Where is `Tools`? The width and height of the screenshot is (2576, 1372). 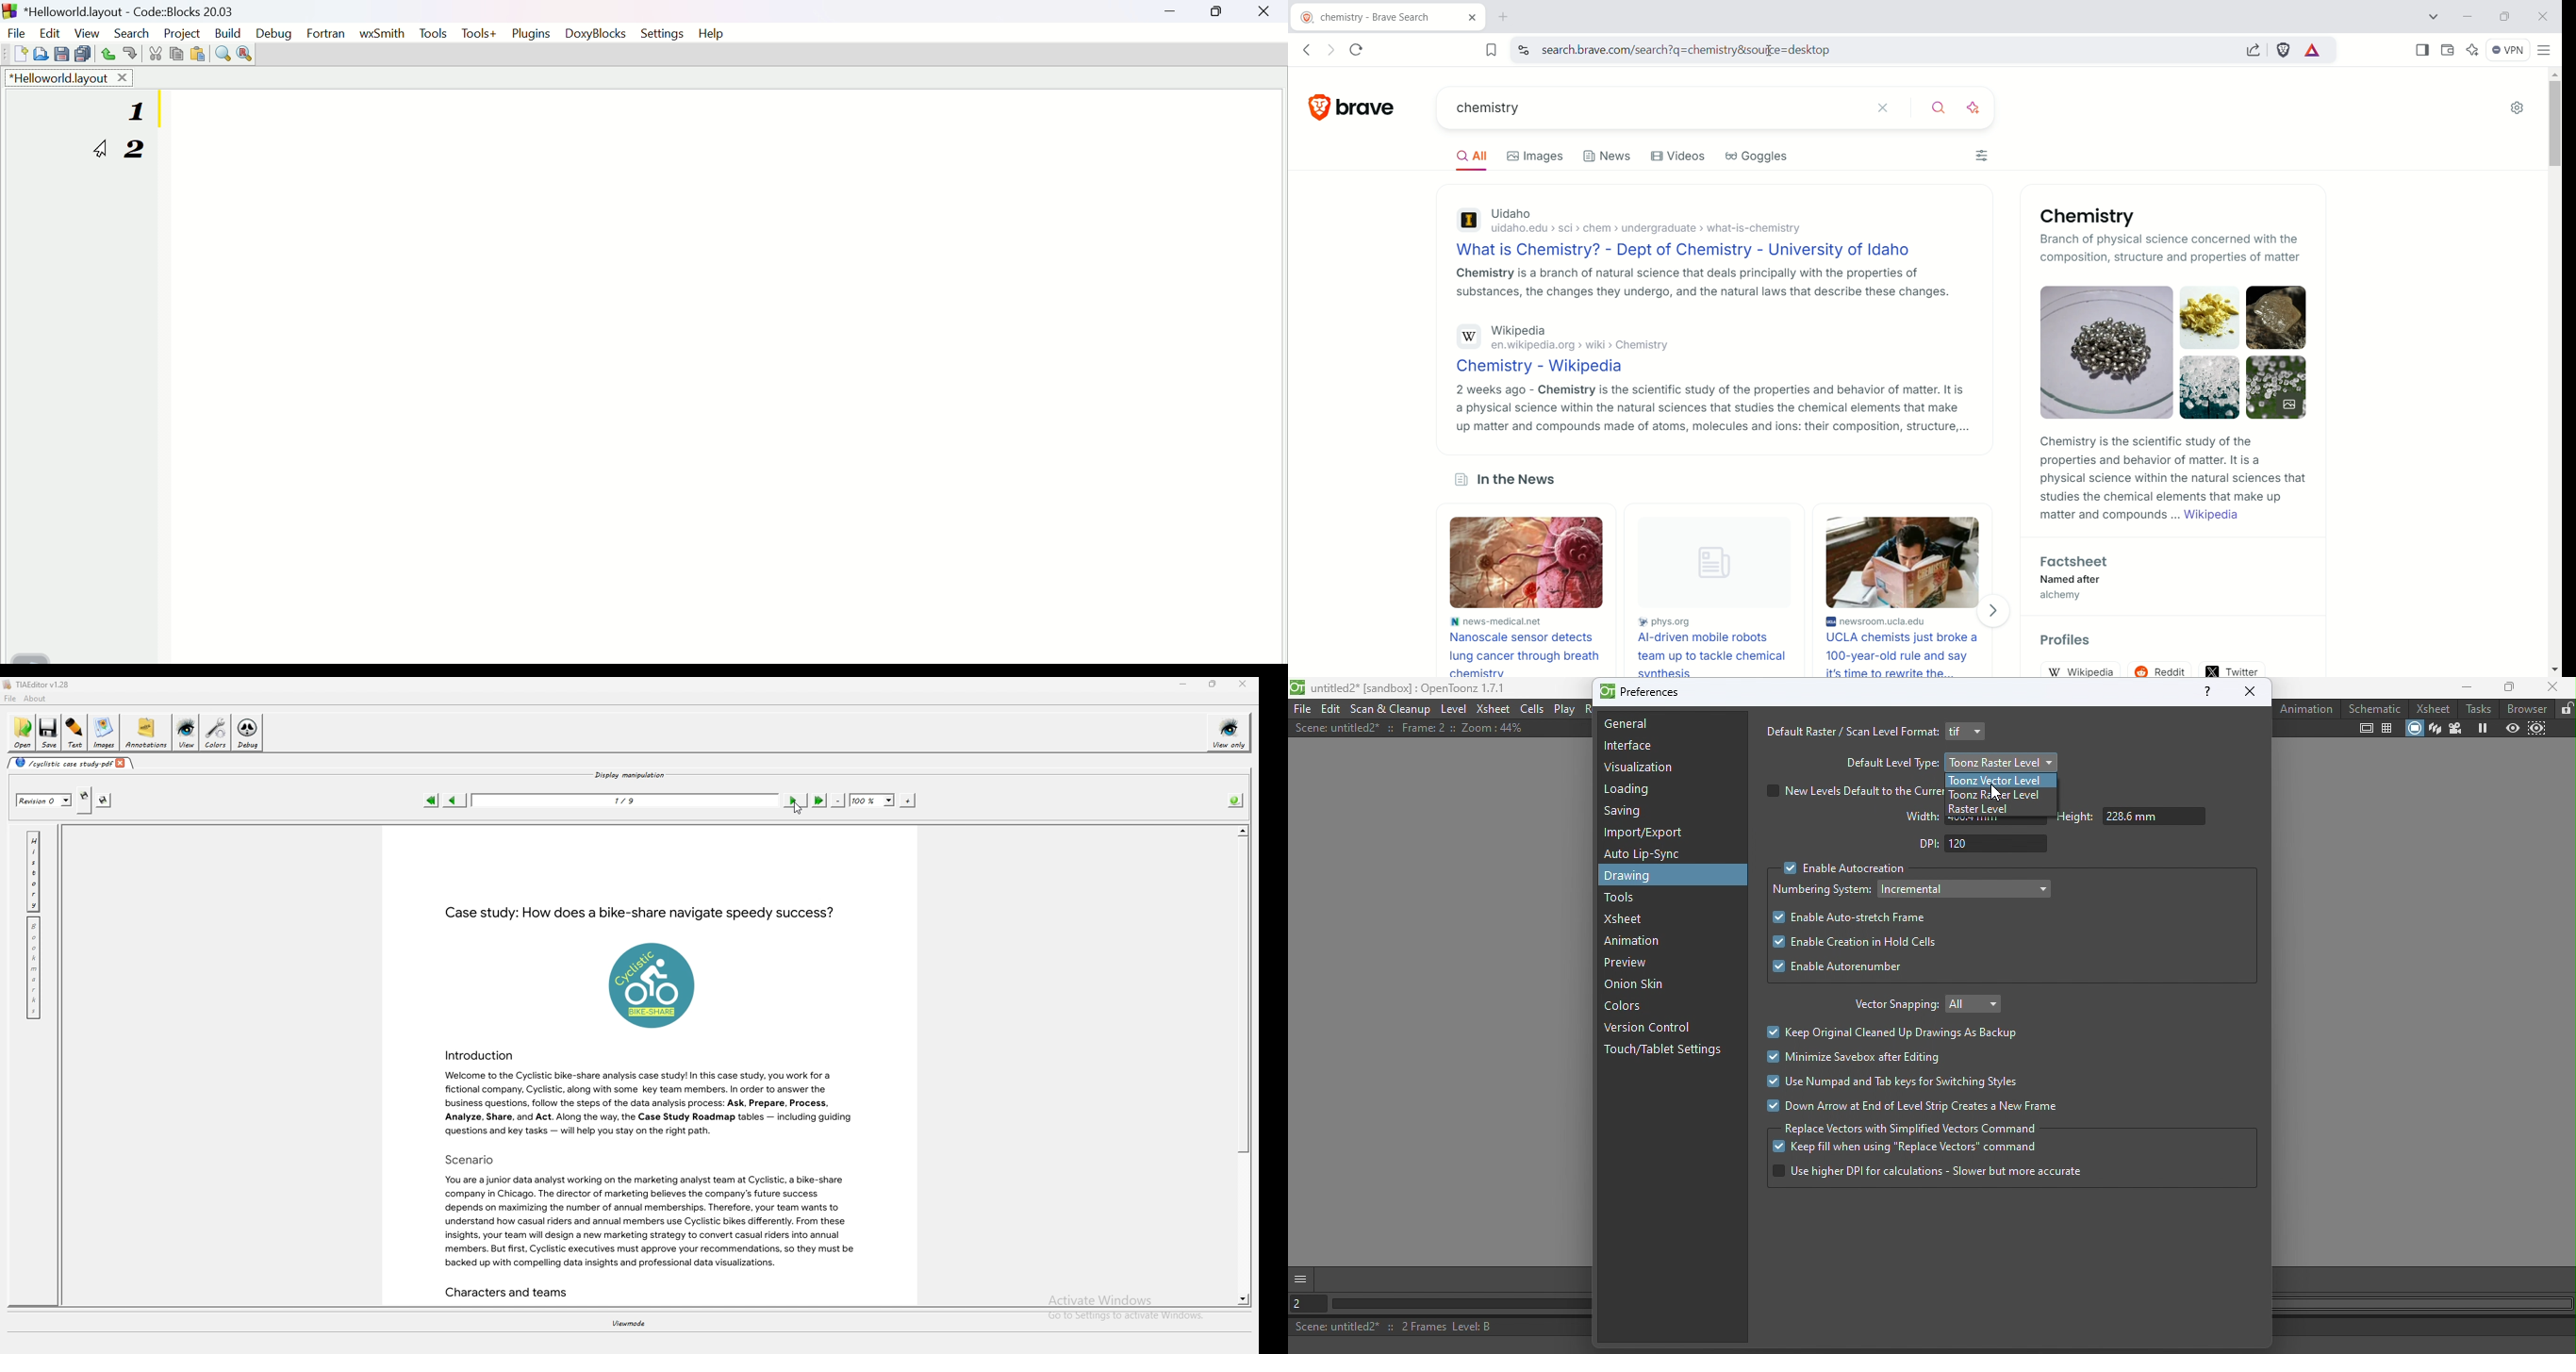
Tools is located at coordinates (433, 34).